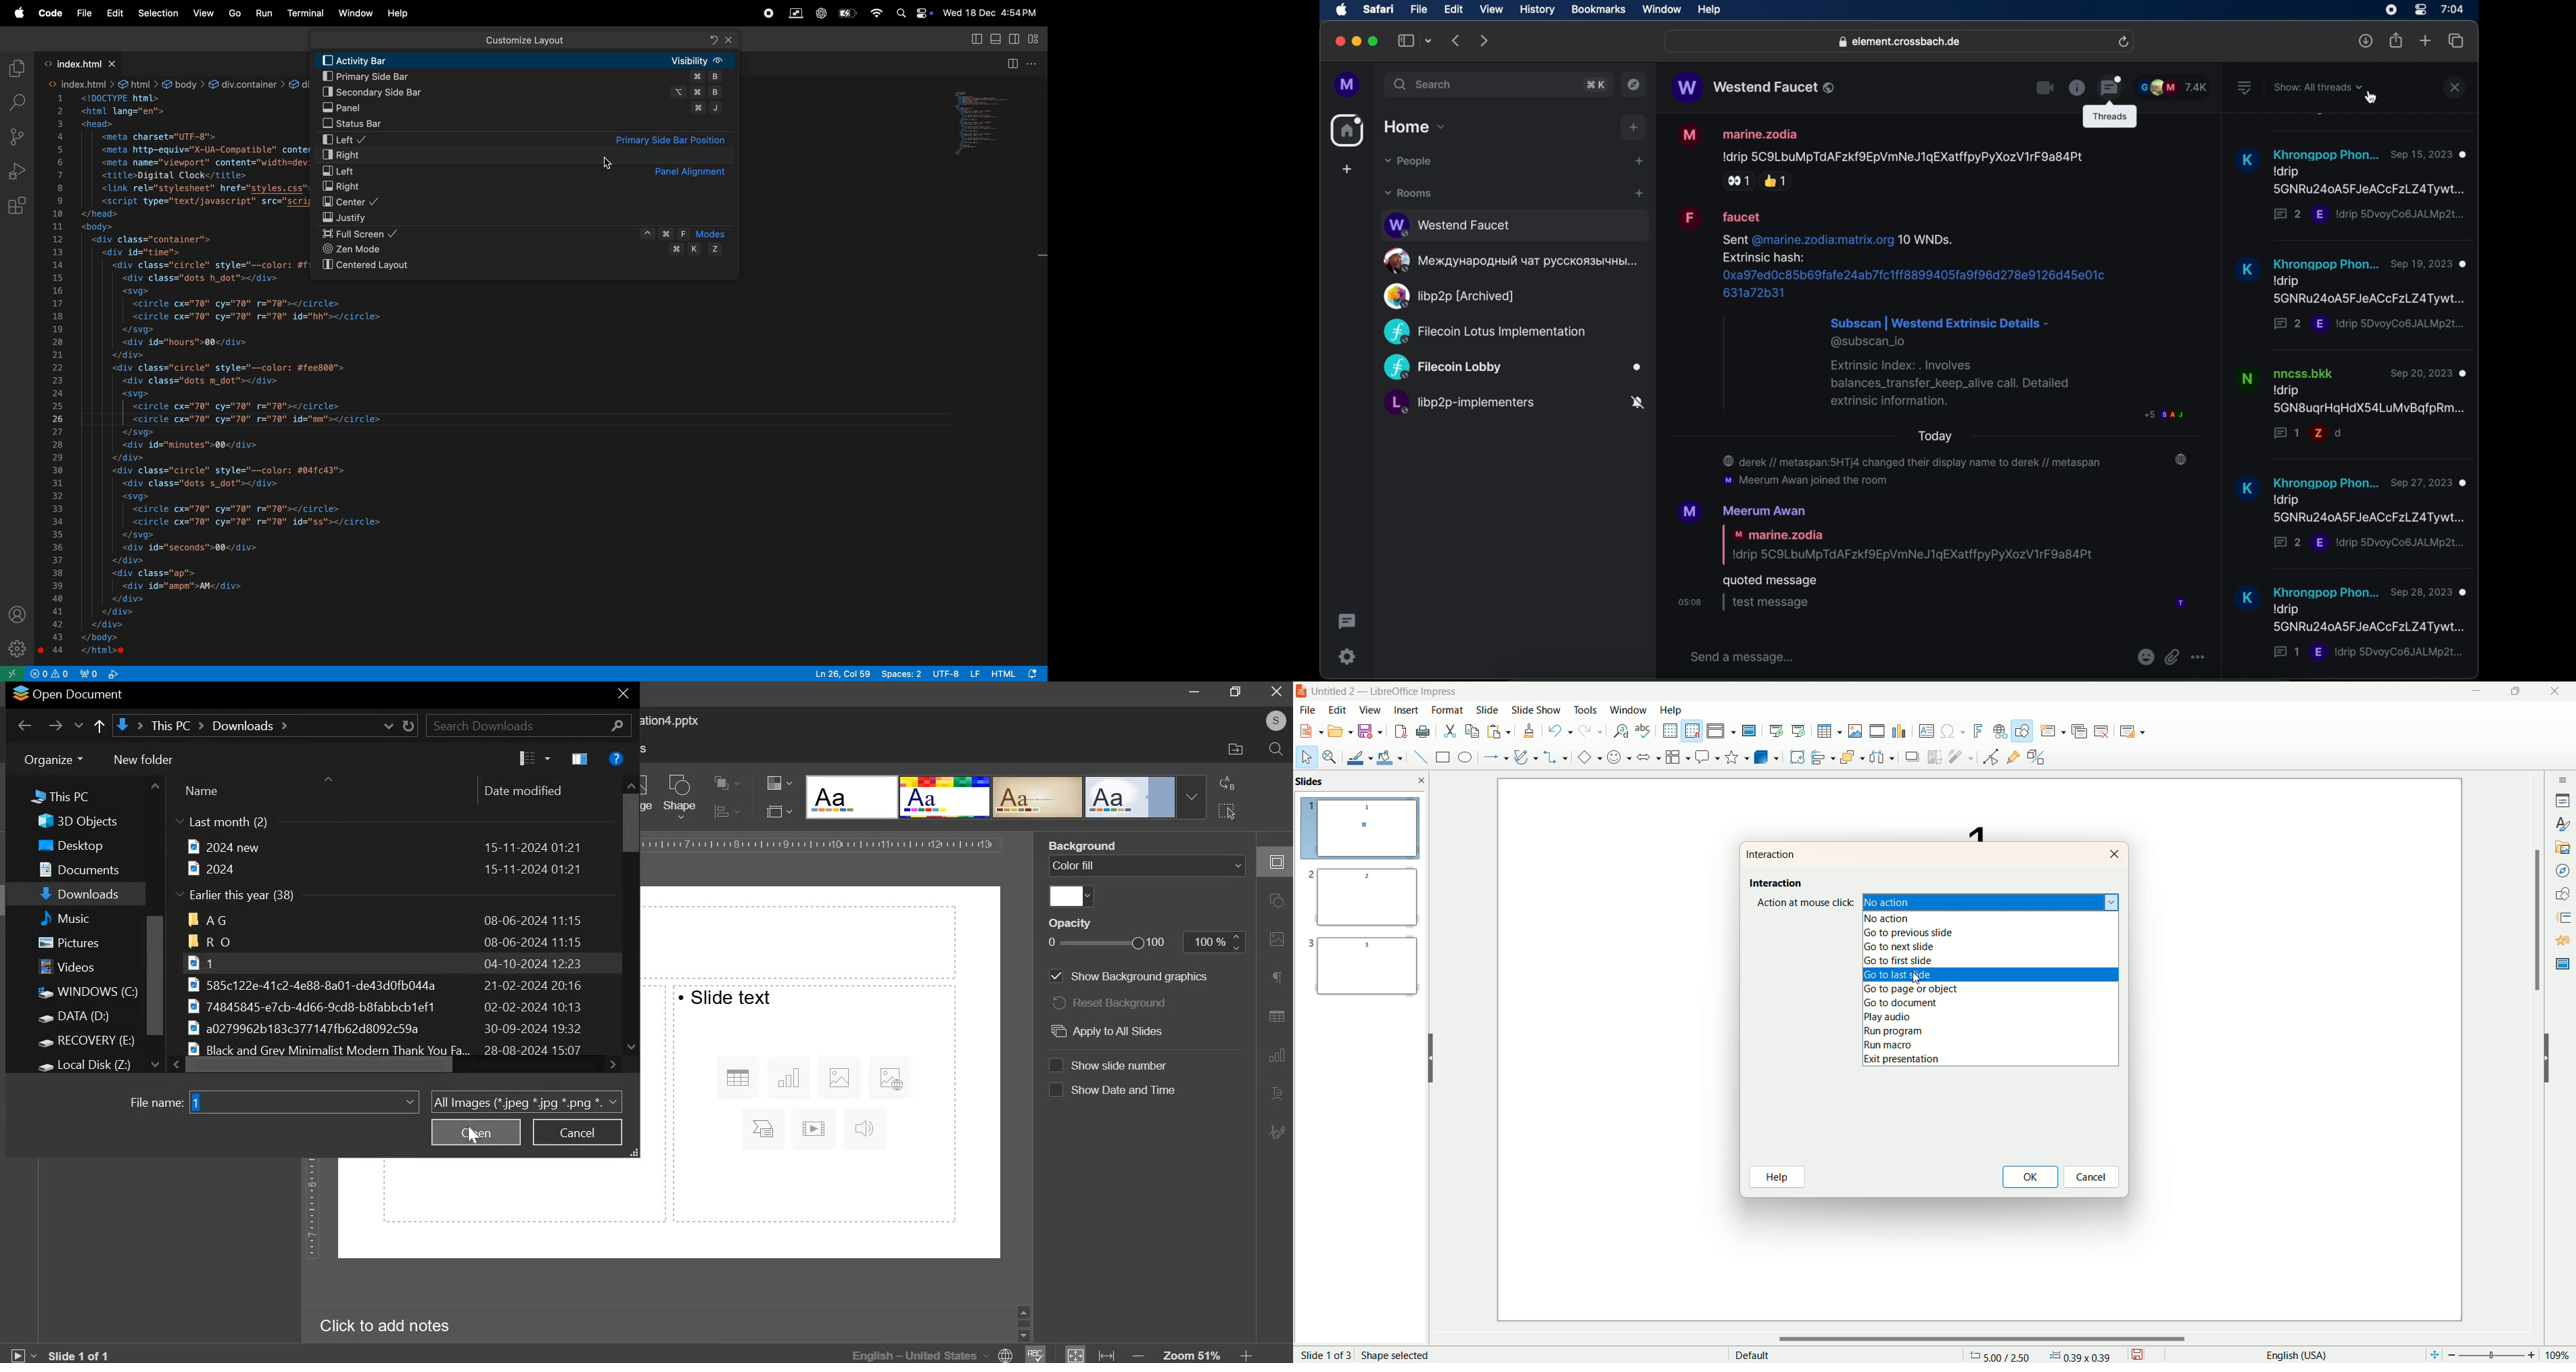 This screenshot has width=2576, height=1372. Describe the element at coordinates (769, 13) in the screenshot. I see `record` at that location.